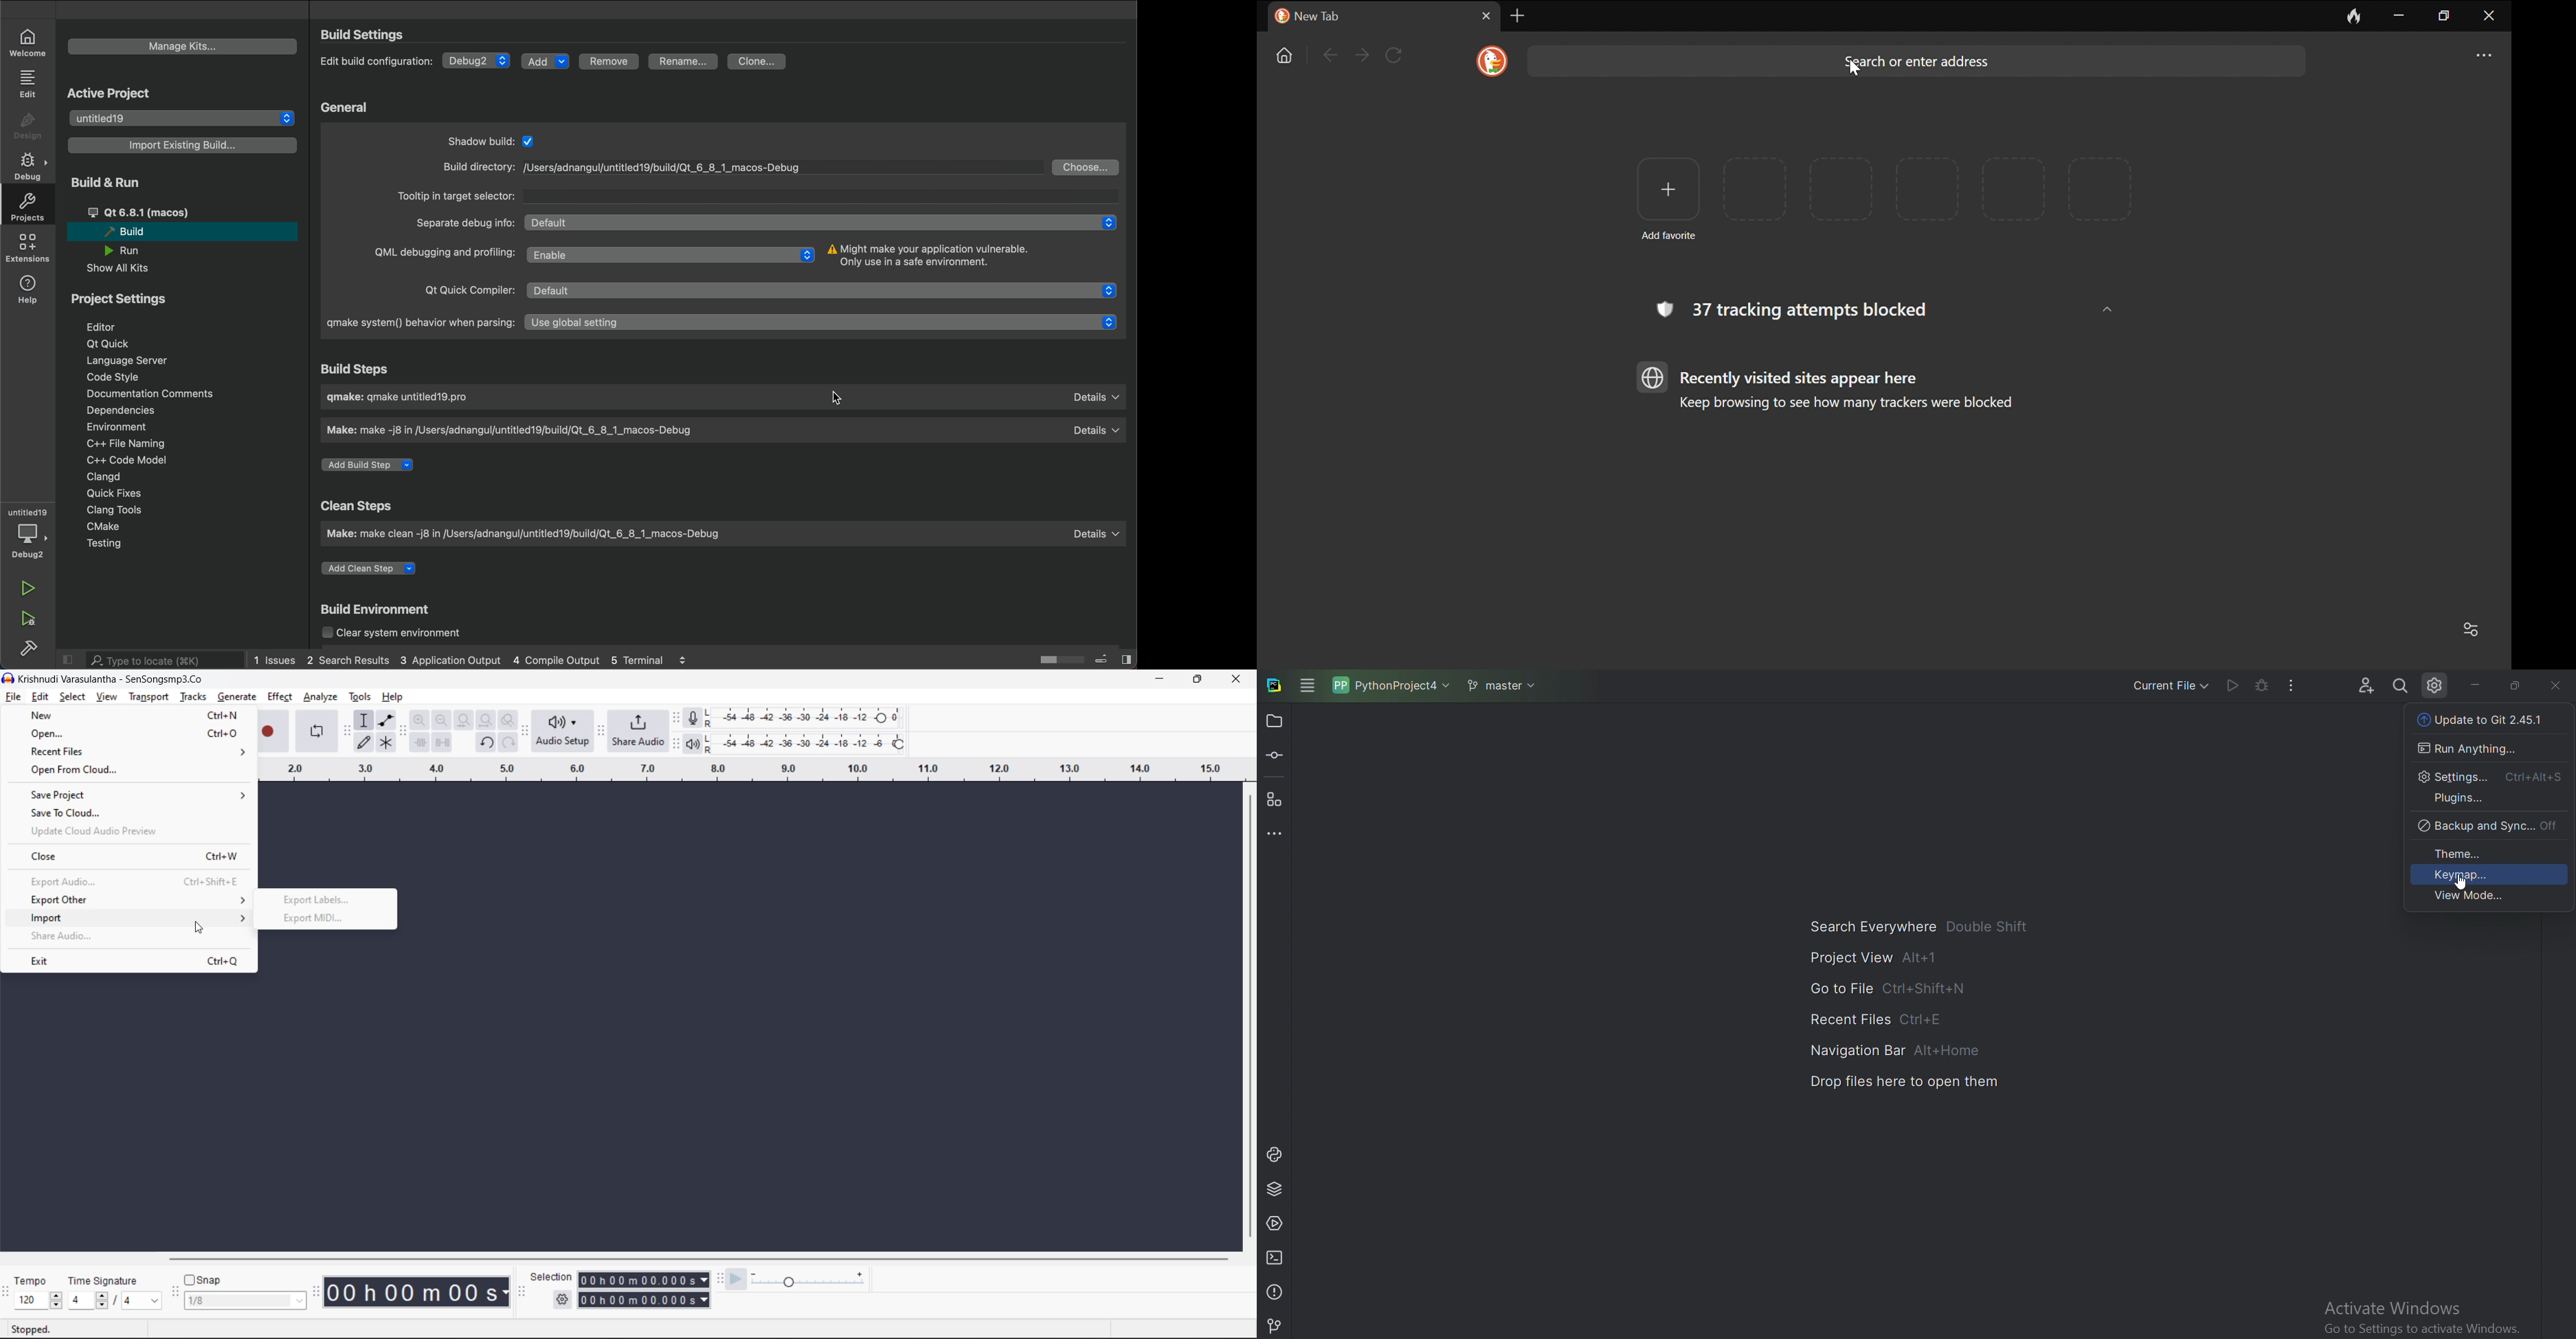 This screenshot has width=2576, height=1344. What do you see at coordinates (104, 477) in the screenshot?
I see `clangd` at bounding box center [104, 477].